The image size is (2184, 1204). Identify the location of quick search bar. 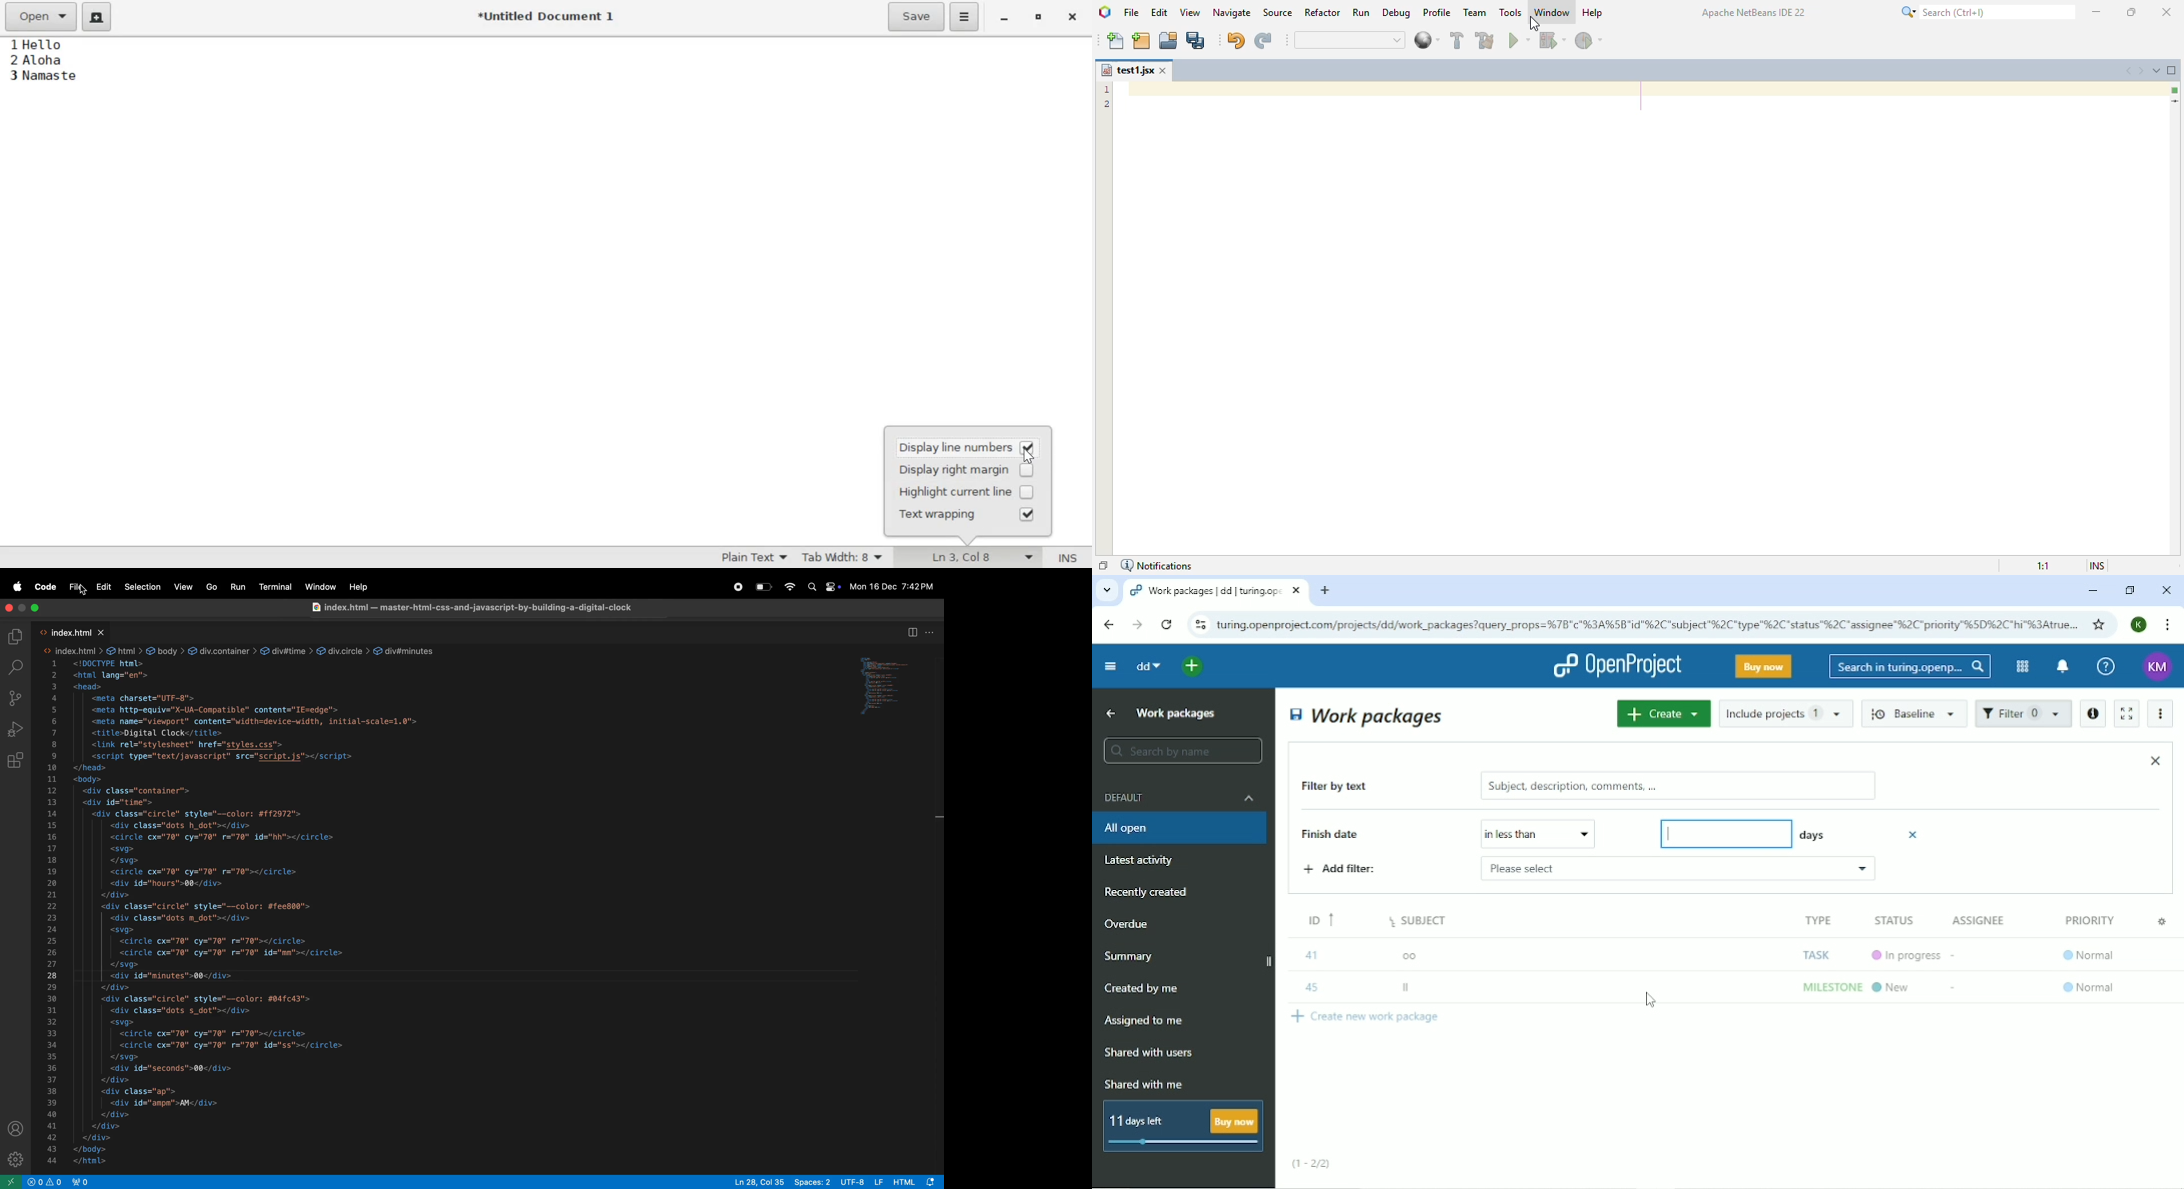
(1349, 40).